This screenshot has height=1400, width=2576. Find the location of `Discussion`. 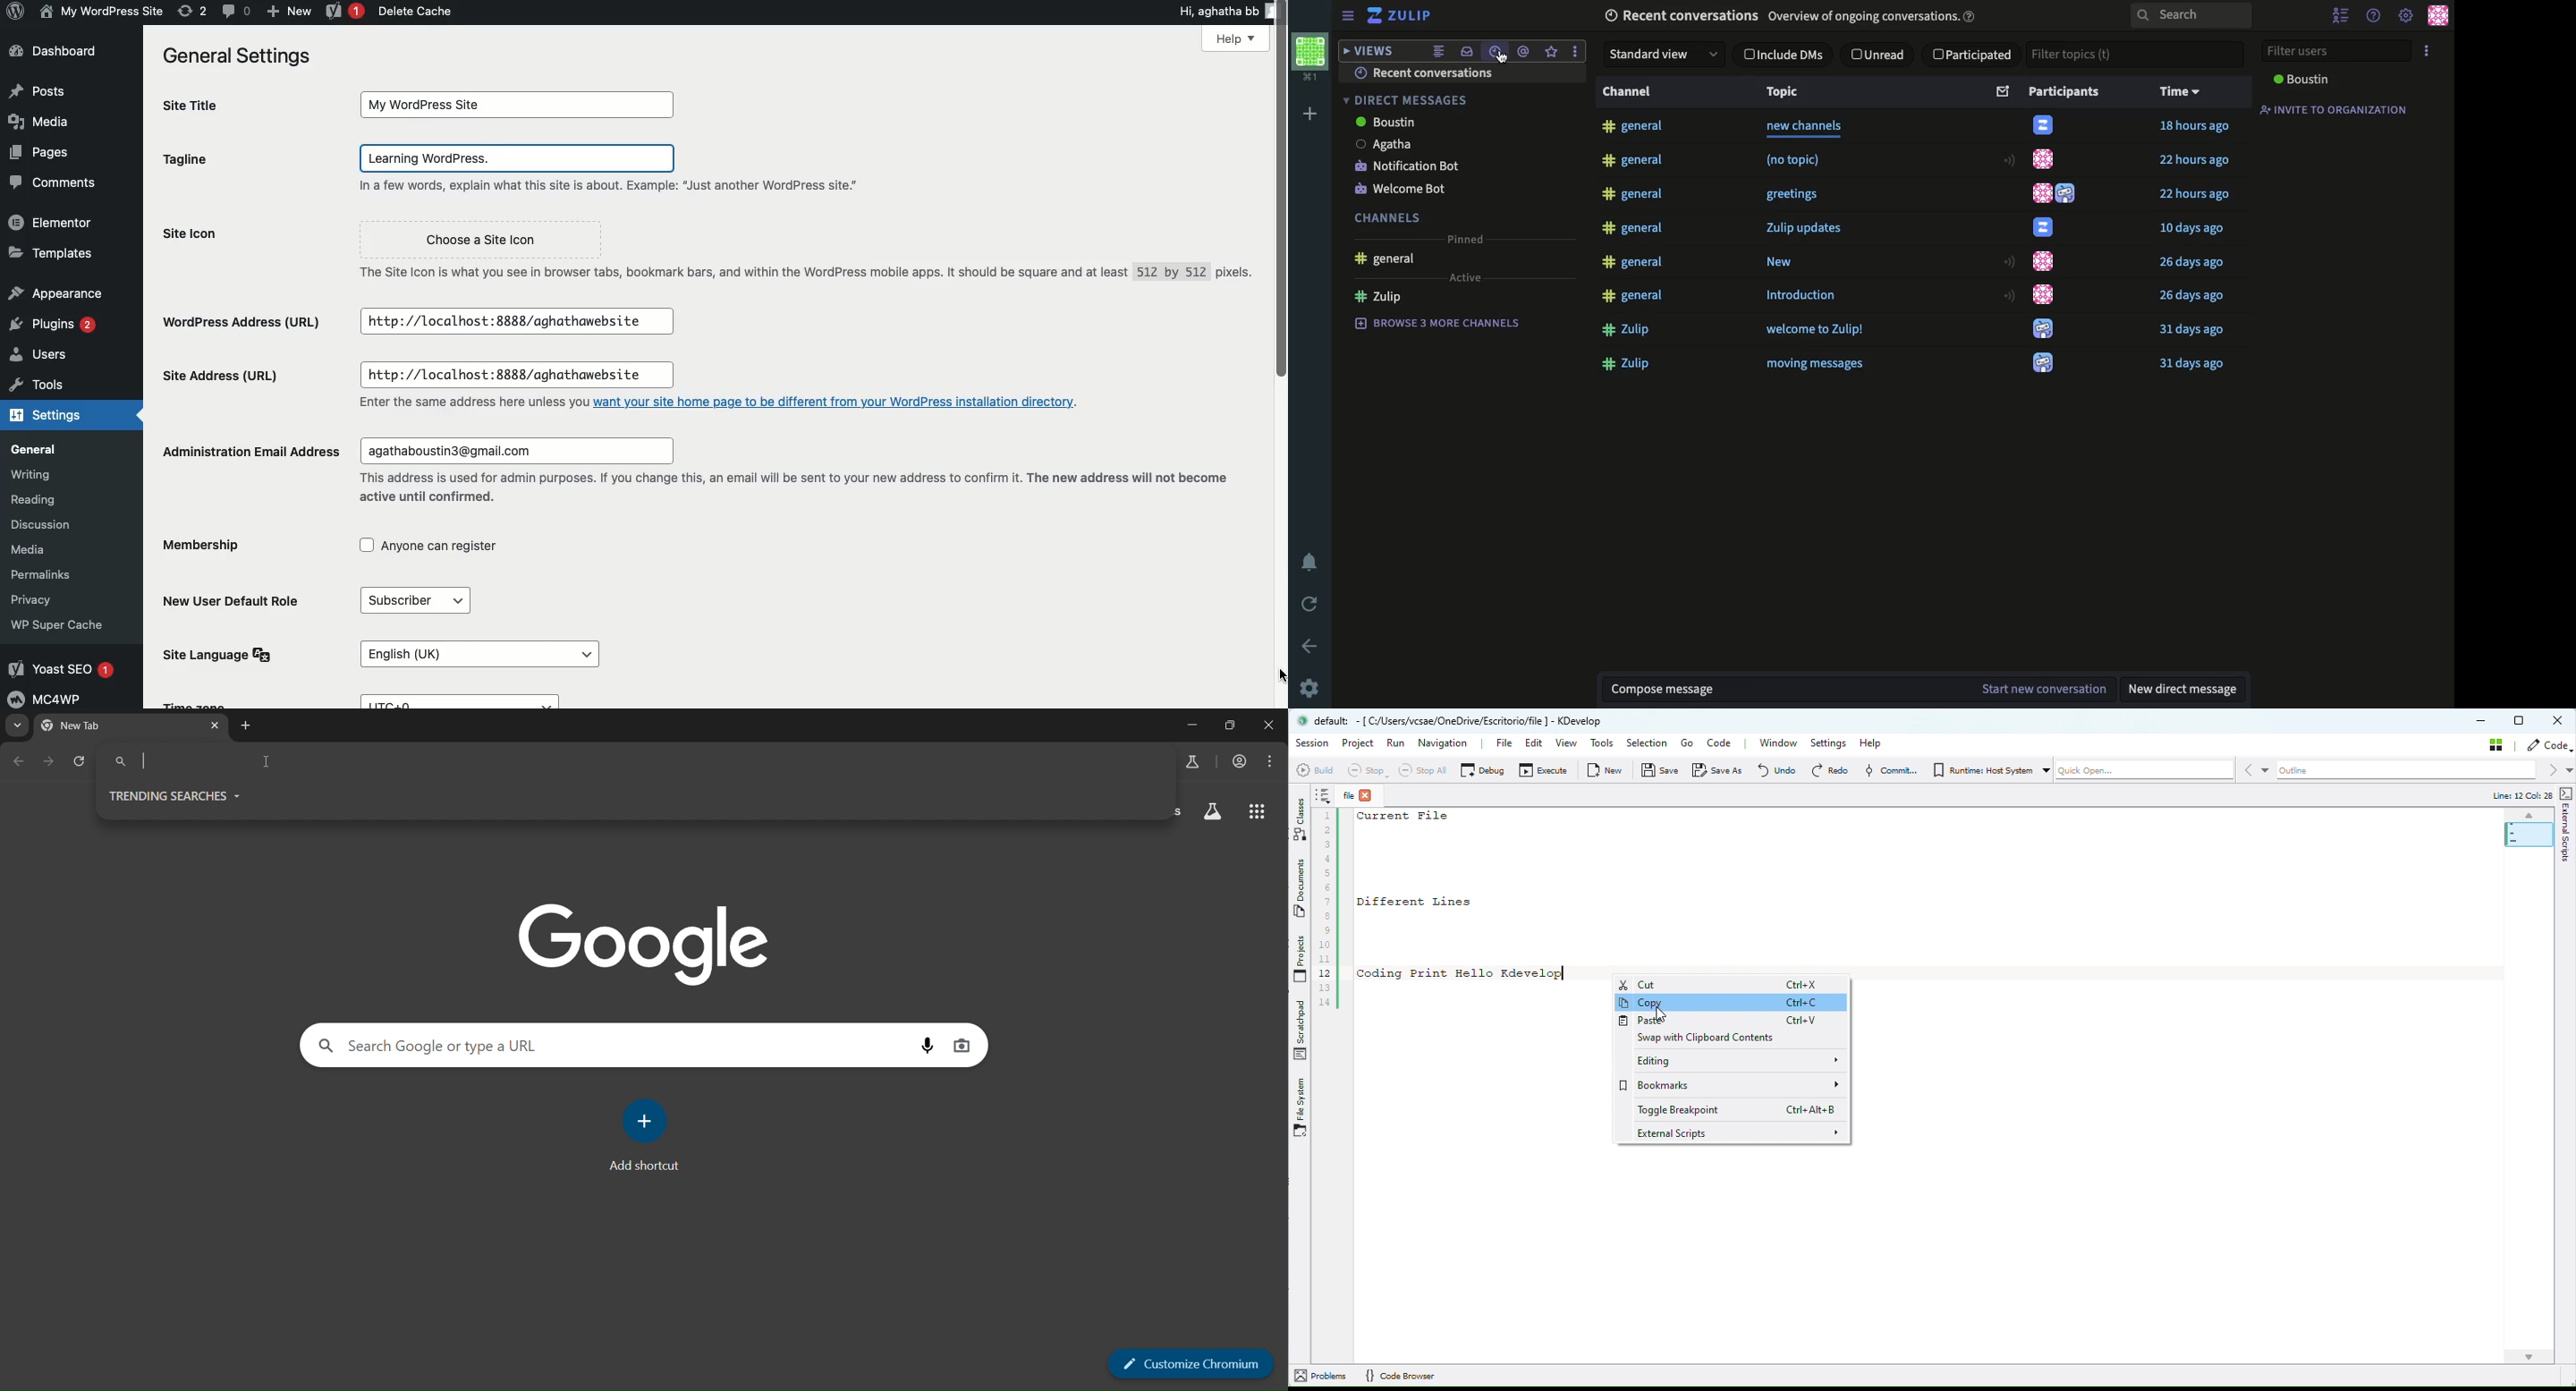

Discussion is located at coordinates (51, 523).